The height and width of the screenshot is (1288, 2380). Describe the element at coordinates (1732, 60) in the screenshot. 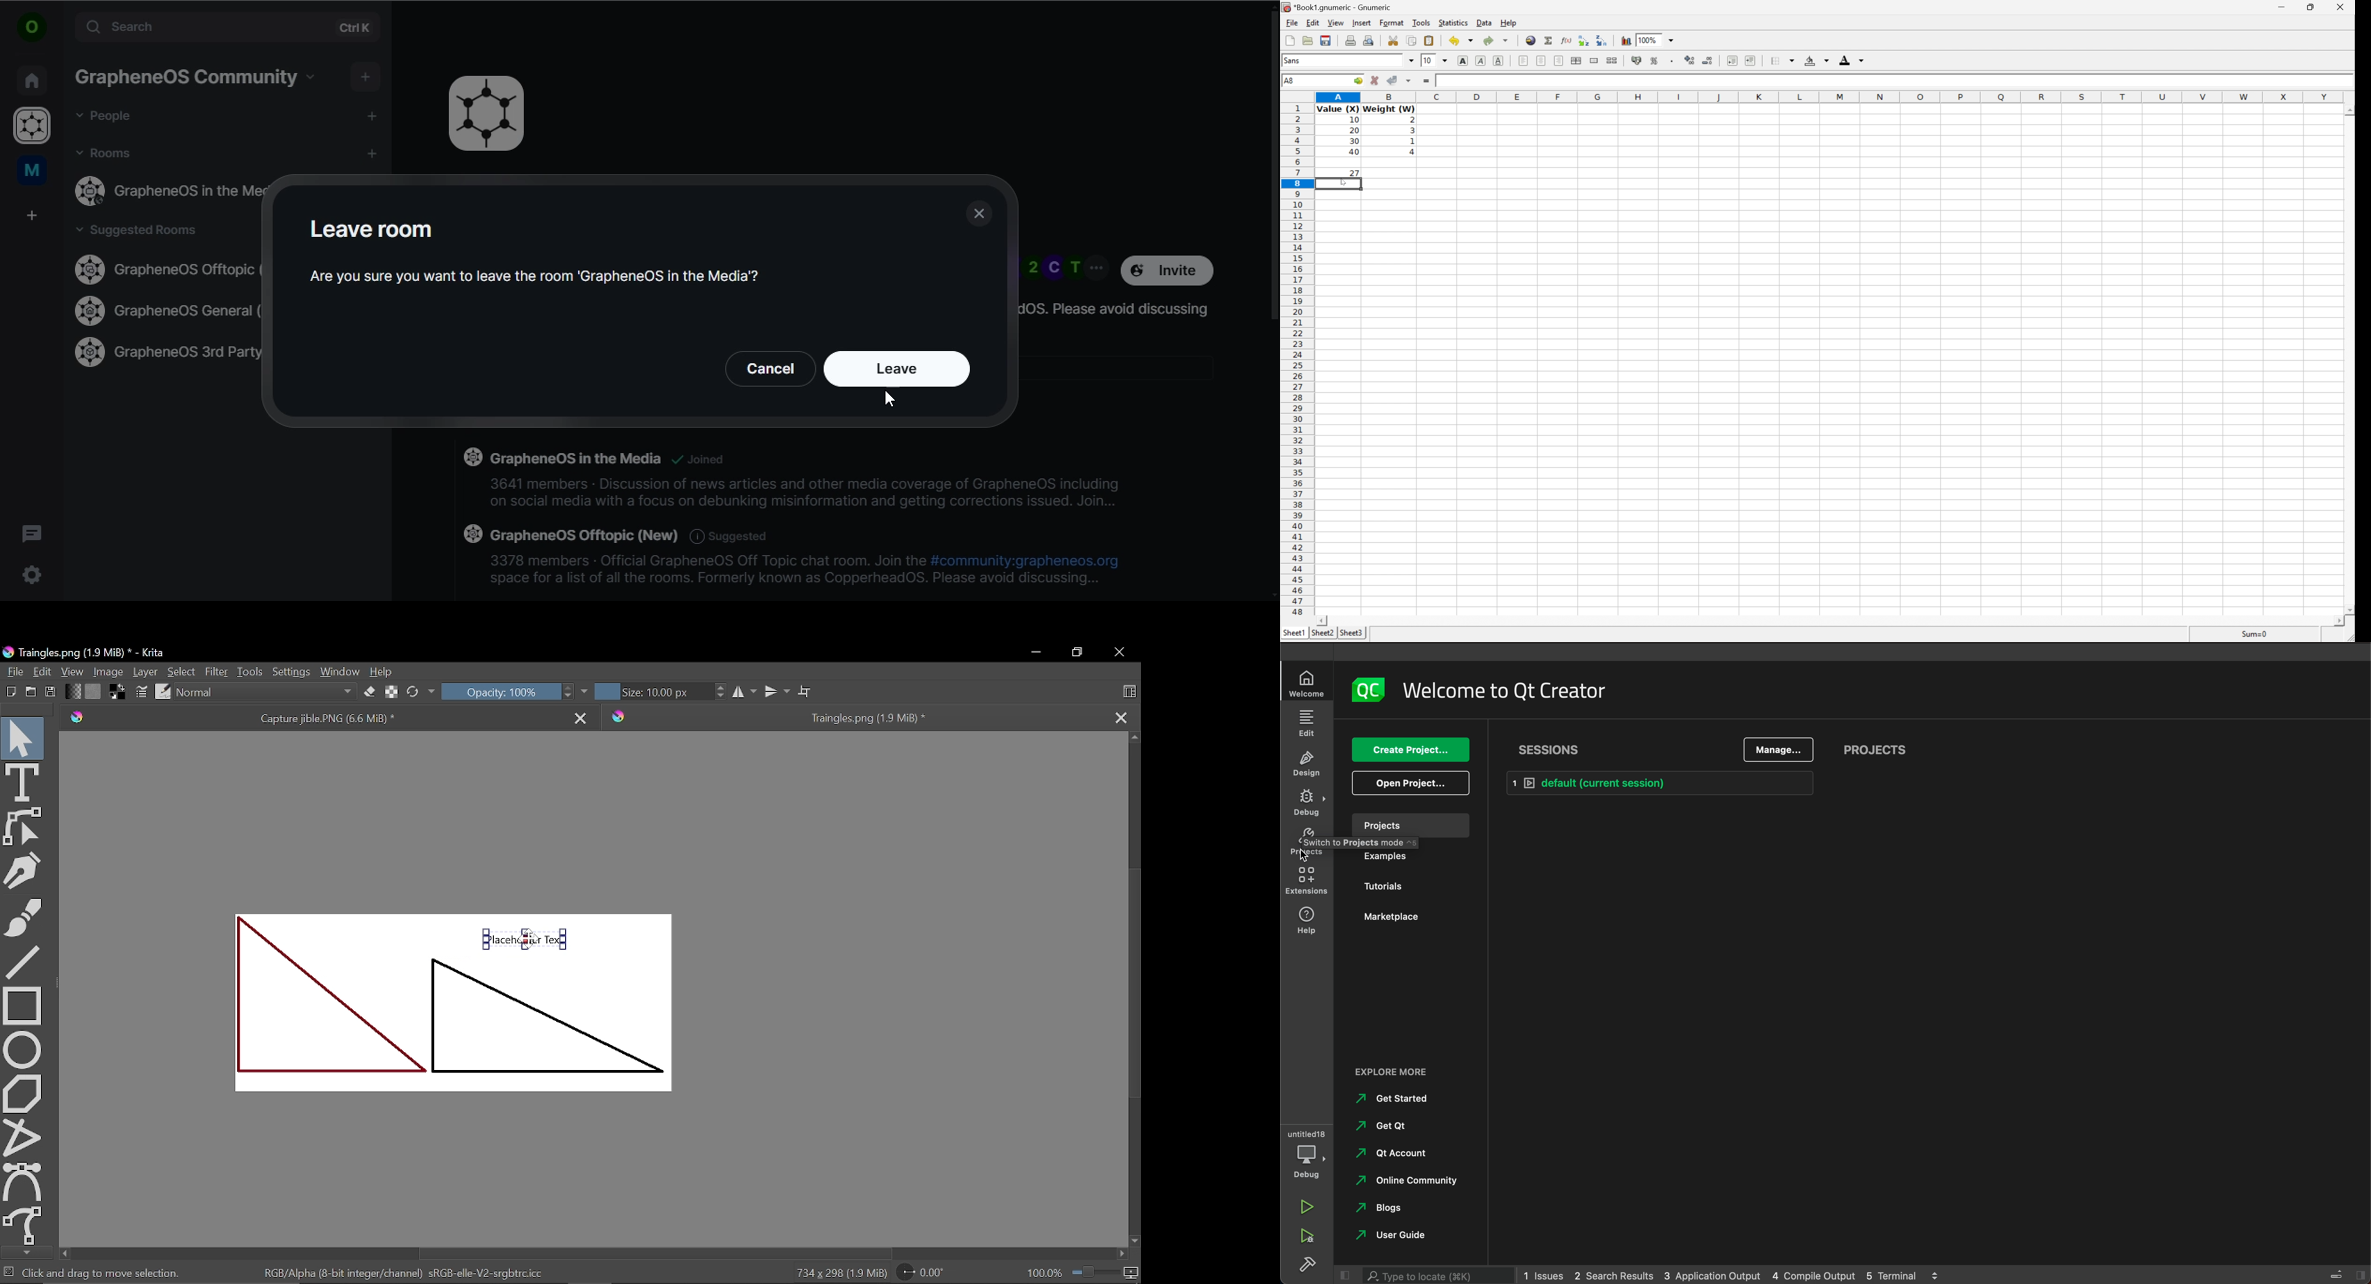

I see `Increase indent, and align the contents to the left` at that location.